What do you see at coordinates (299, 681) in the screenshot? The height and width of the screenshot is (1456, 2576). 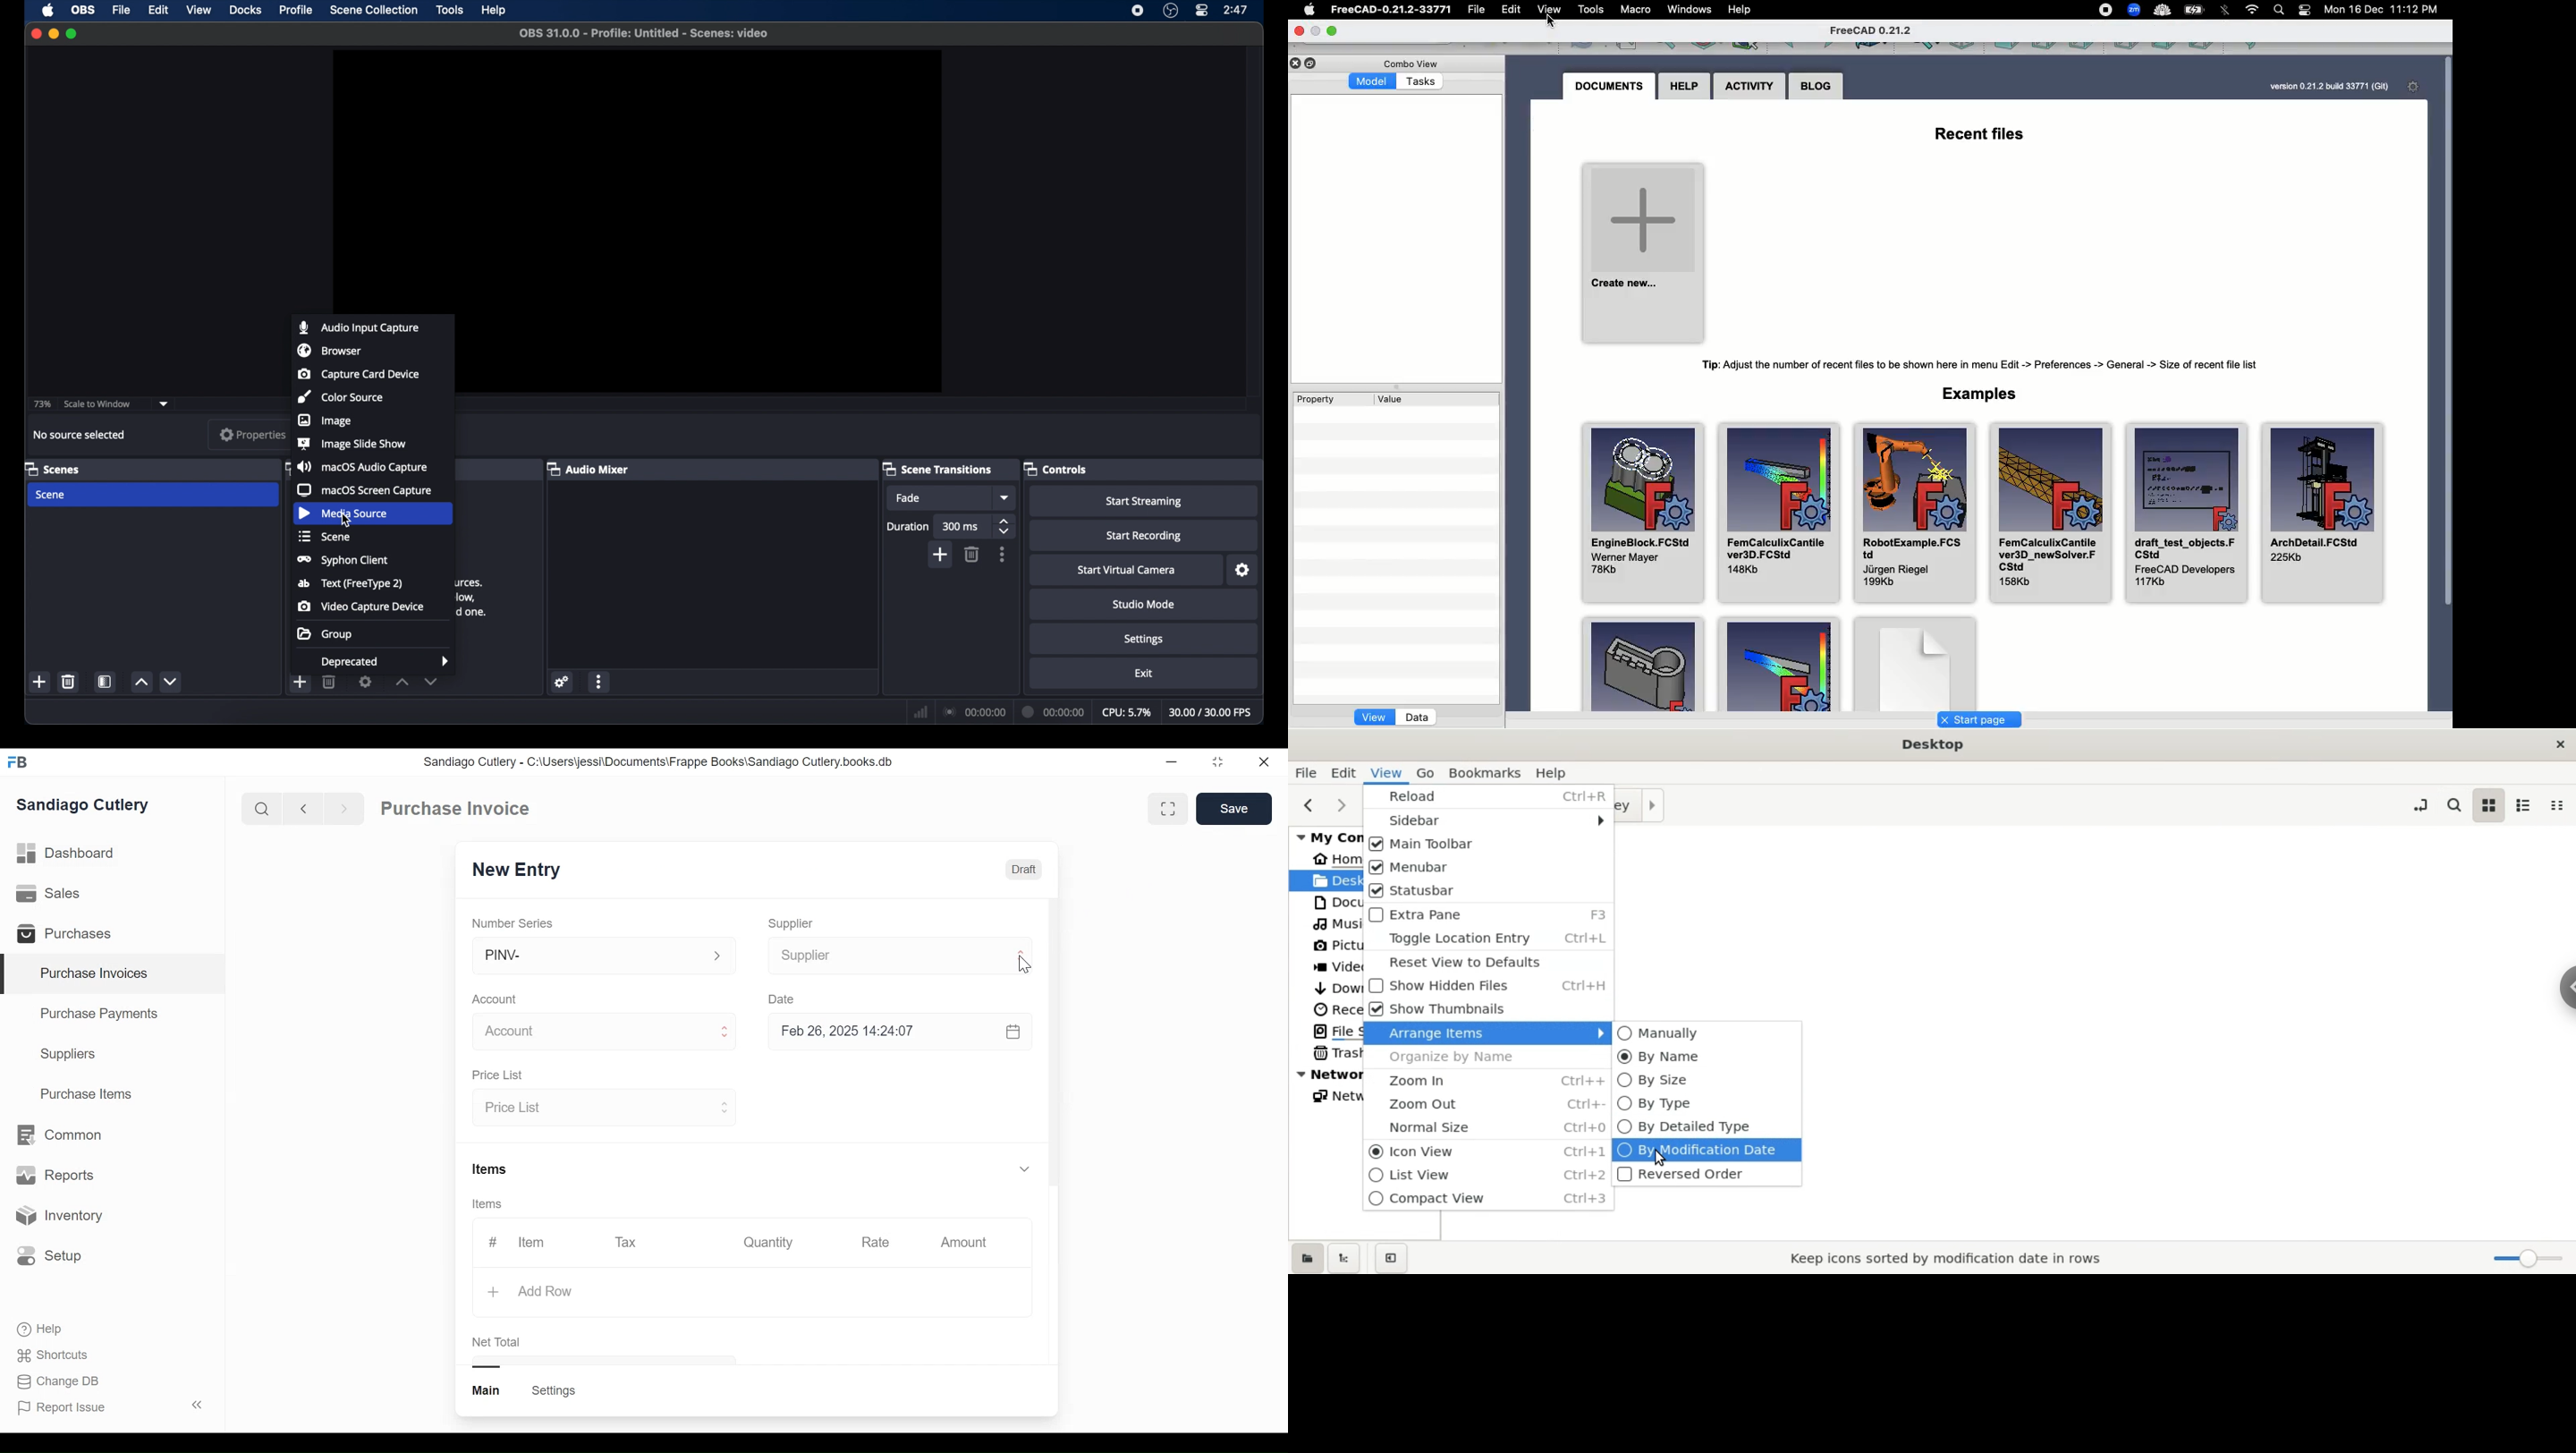 I see `add` at bounding box center [299, 681].